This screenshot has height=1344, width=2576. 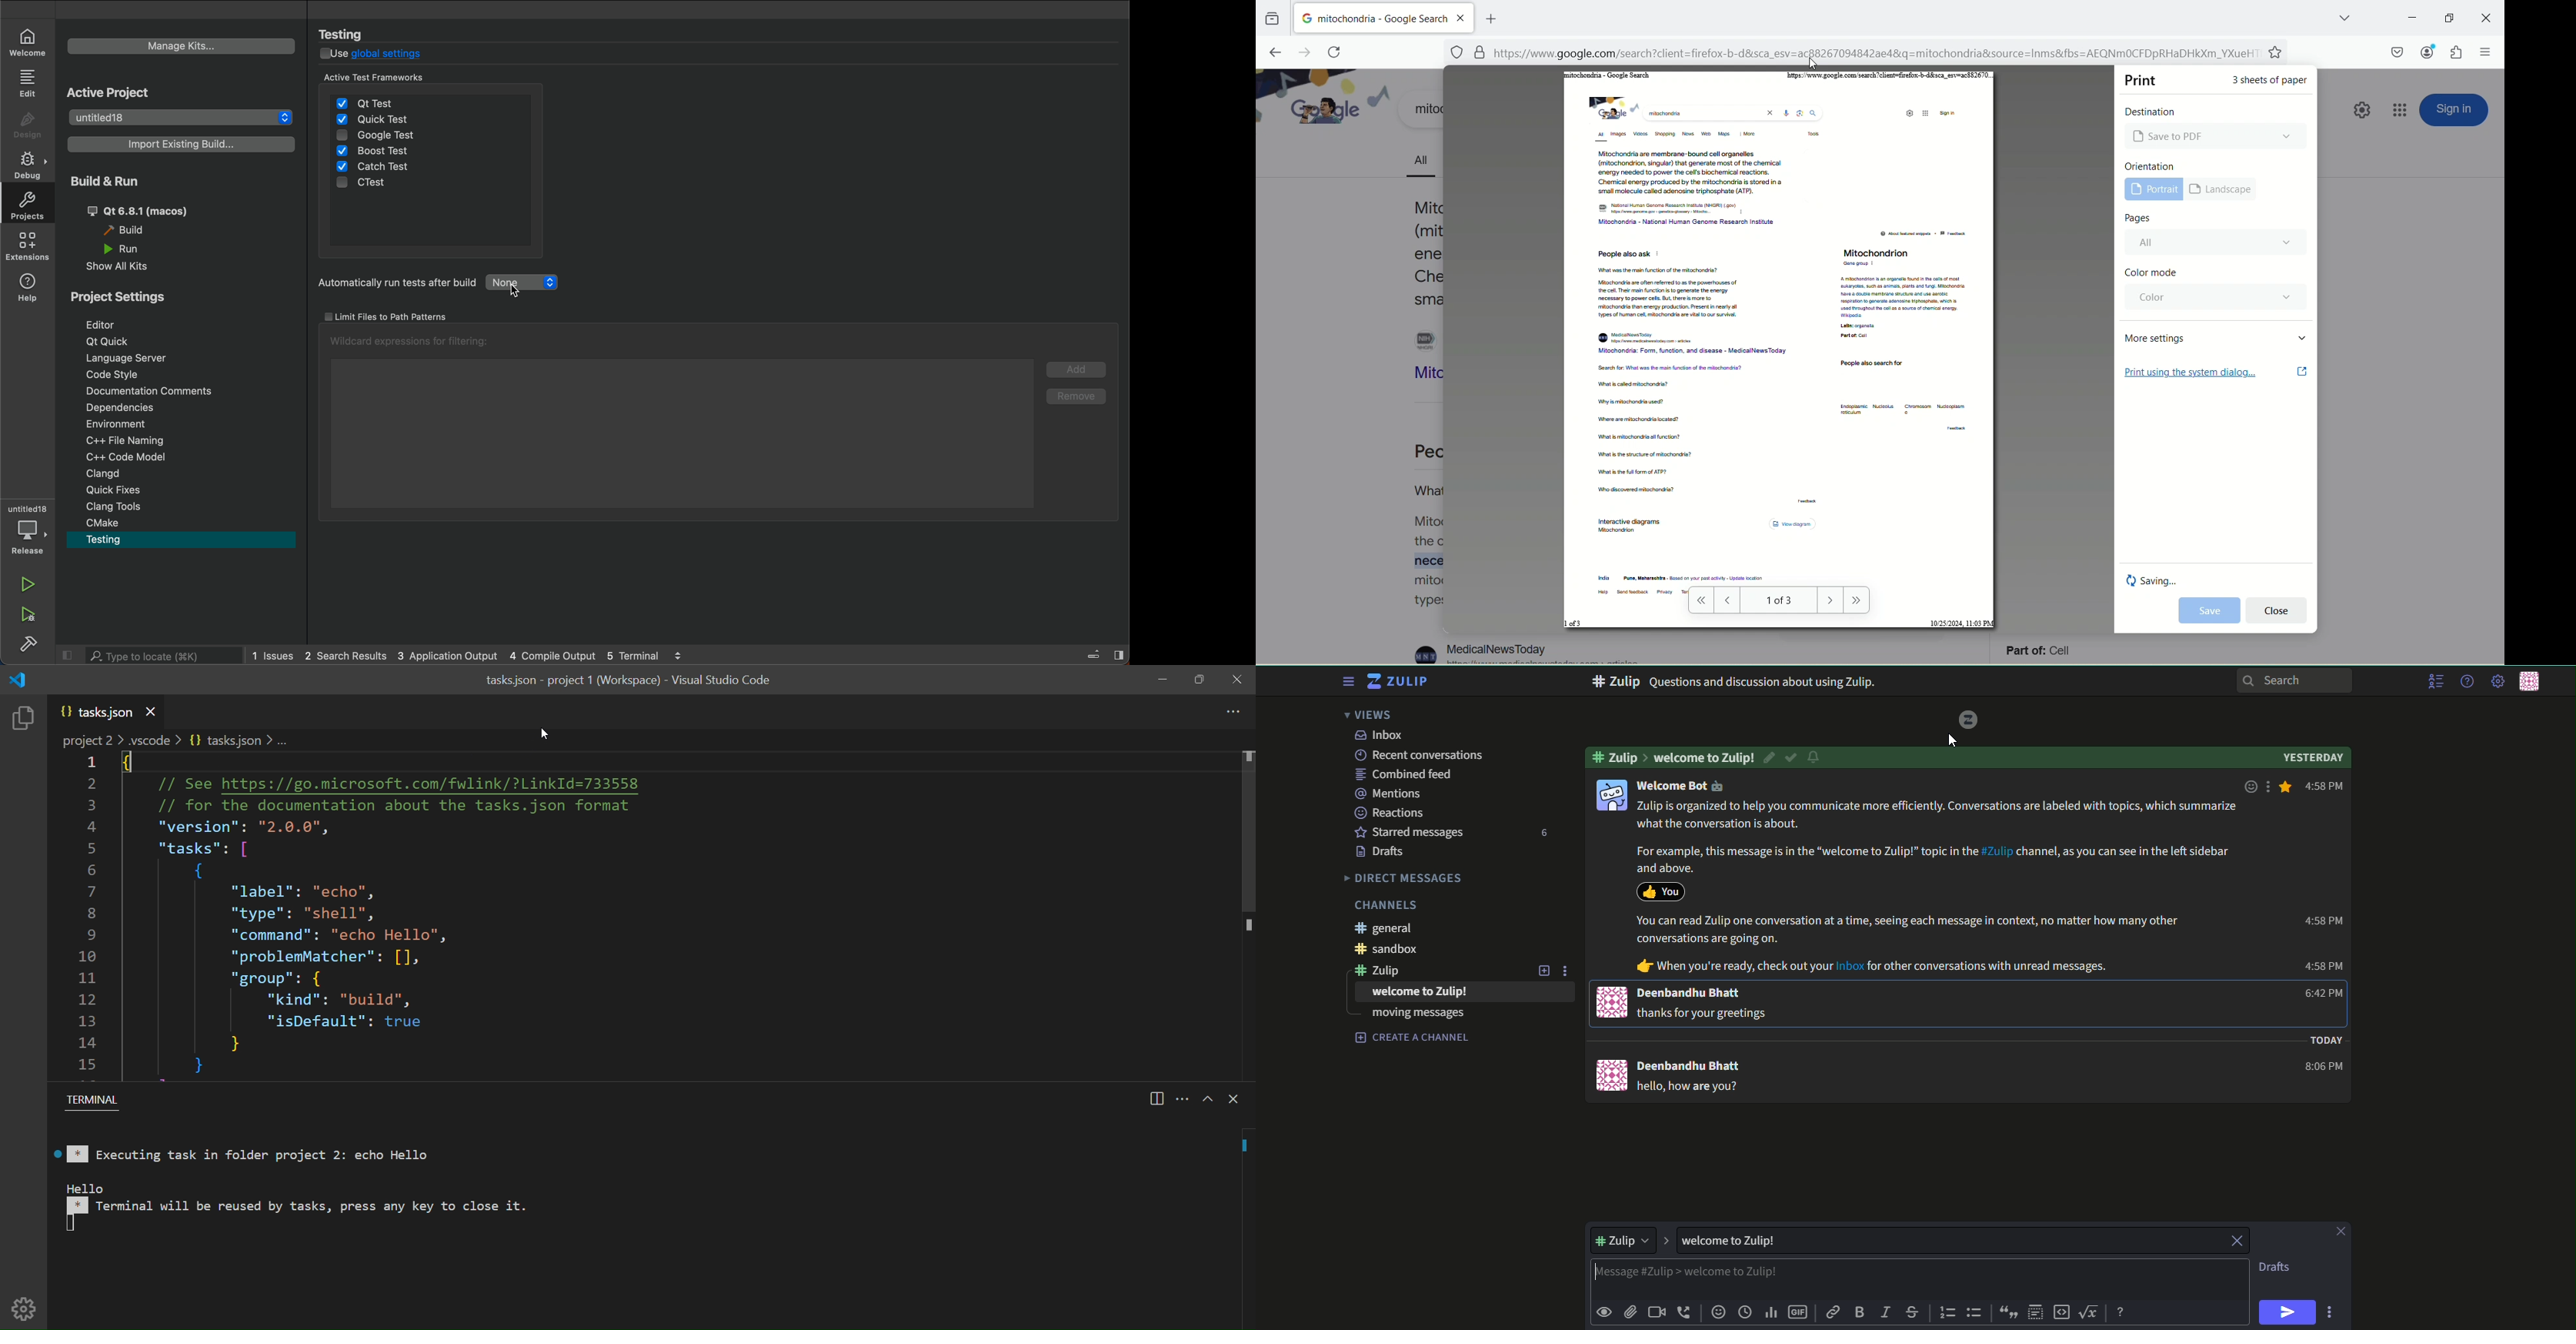 I want to click on Boost test, so click(x=379, y=151).